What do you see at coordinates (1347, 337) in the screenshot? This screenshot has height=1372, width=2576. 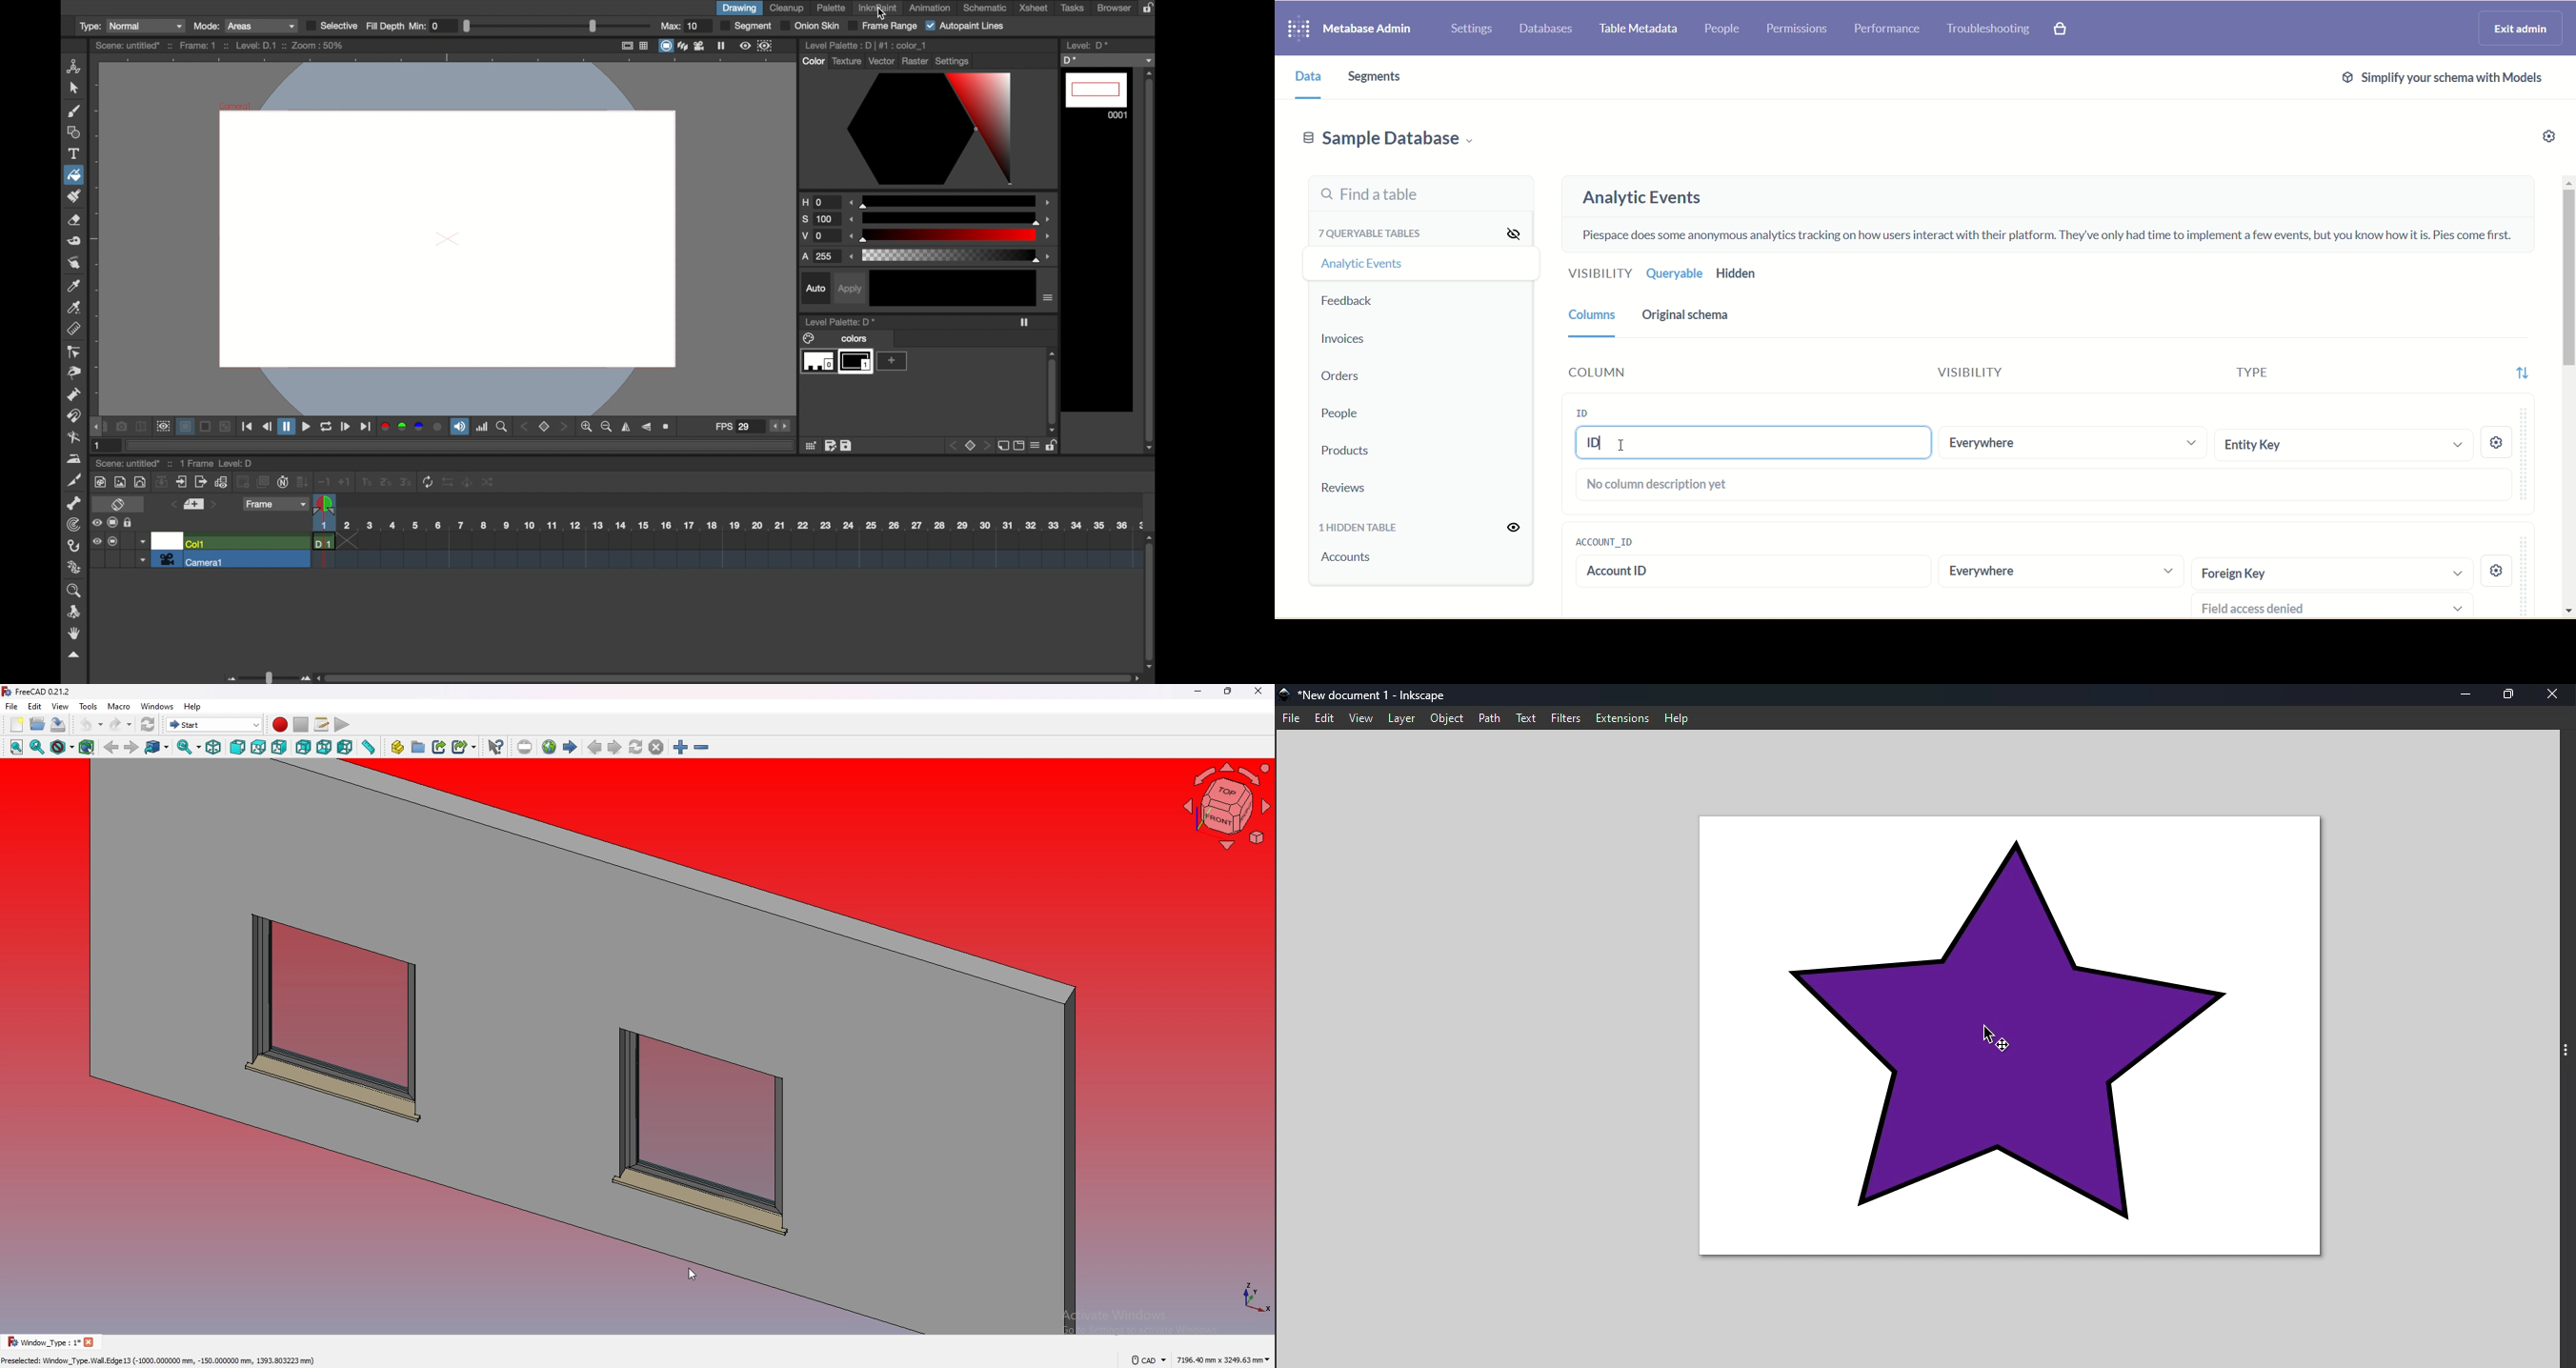 I see `Invoices` at bounding box center [1347, 337].